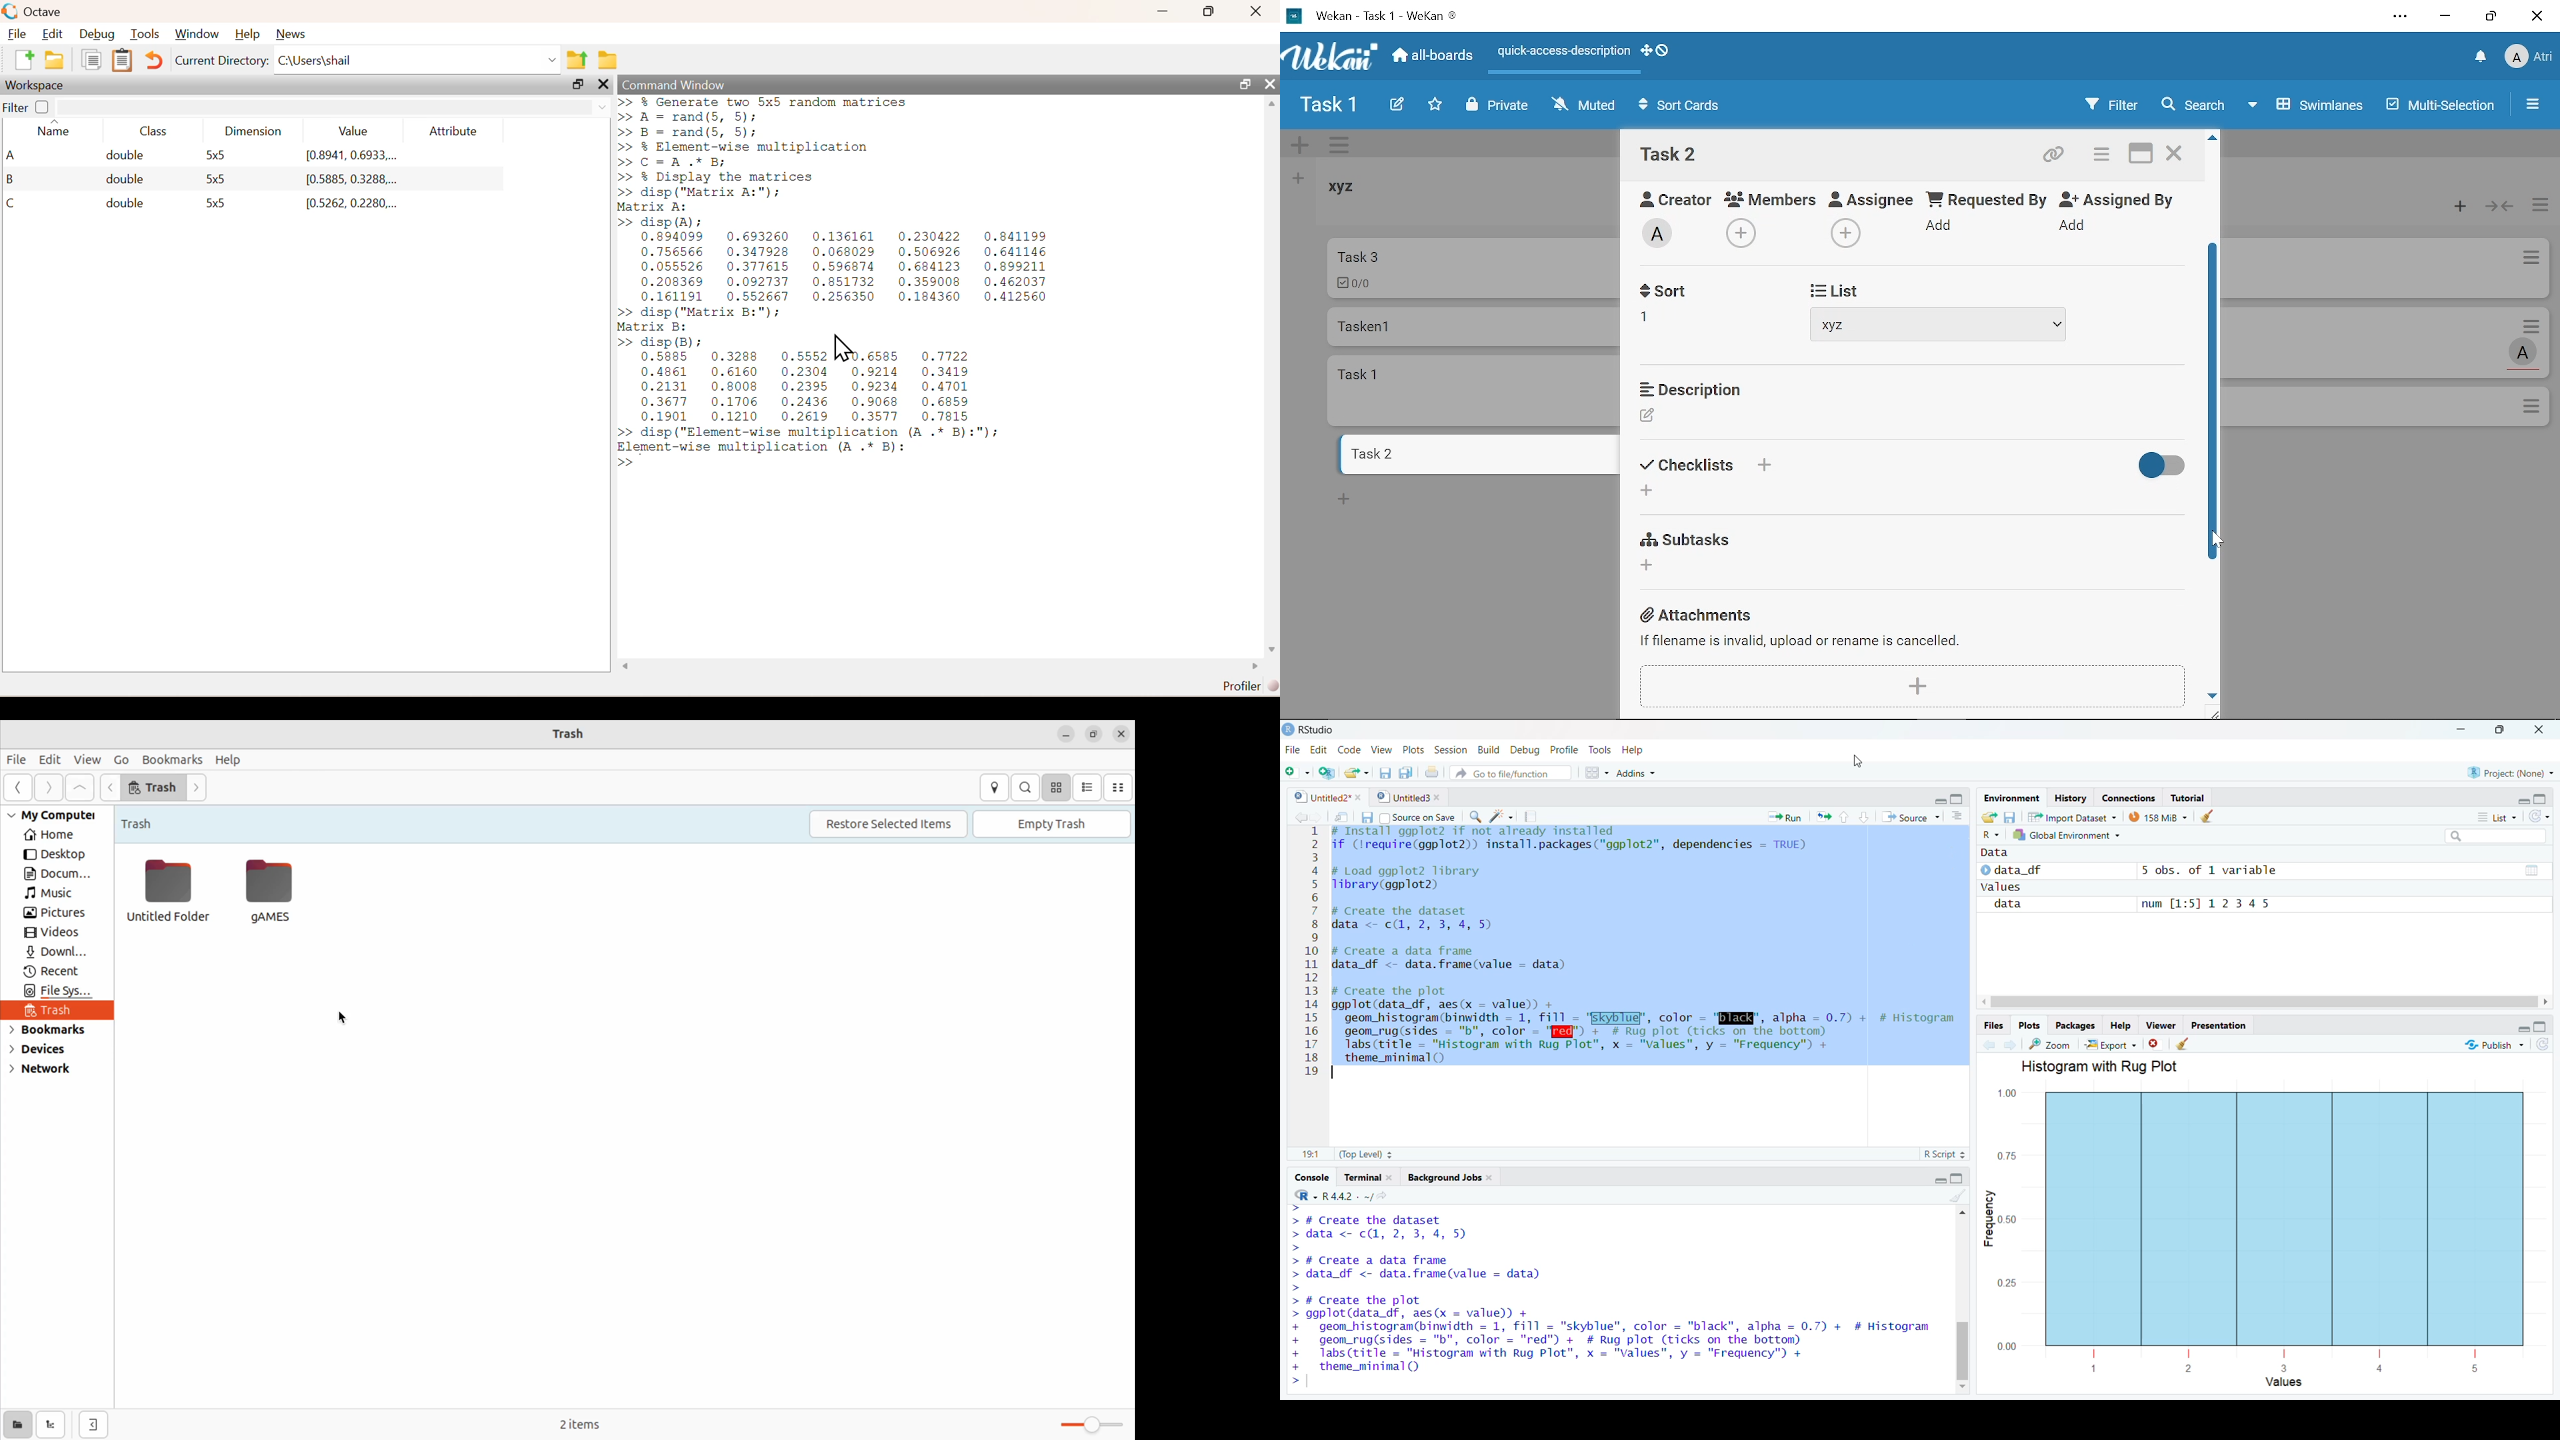 Image resolution: width=2576 pixels, height=1456 pixels. What do you see at coordinates (2506, 732) in the screenshot?
I see `maximize` at bounding box center [2506, 732].